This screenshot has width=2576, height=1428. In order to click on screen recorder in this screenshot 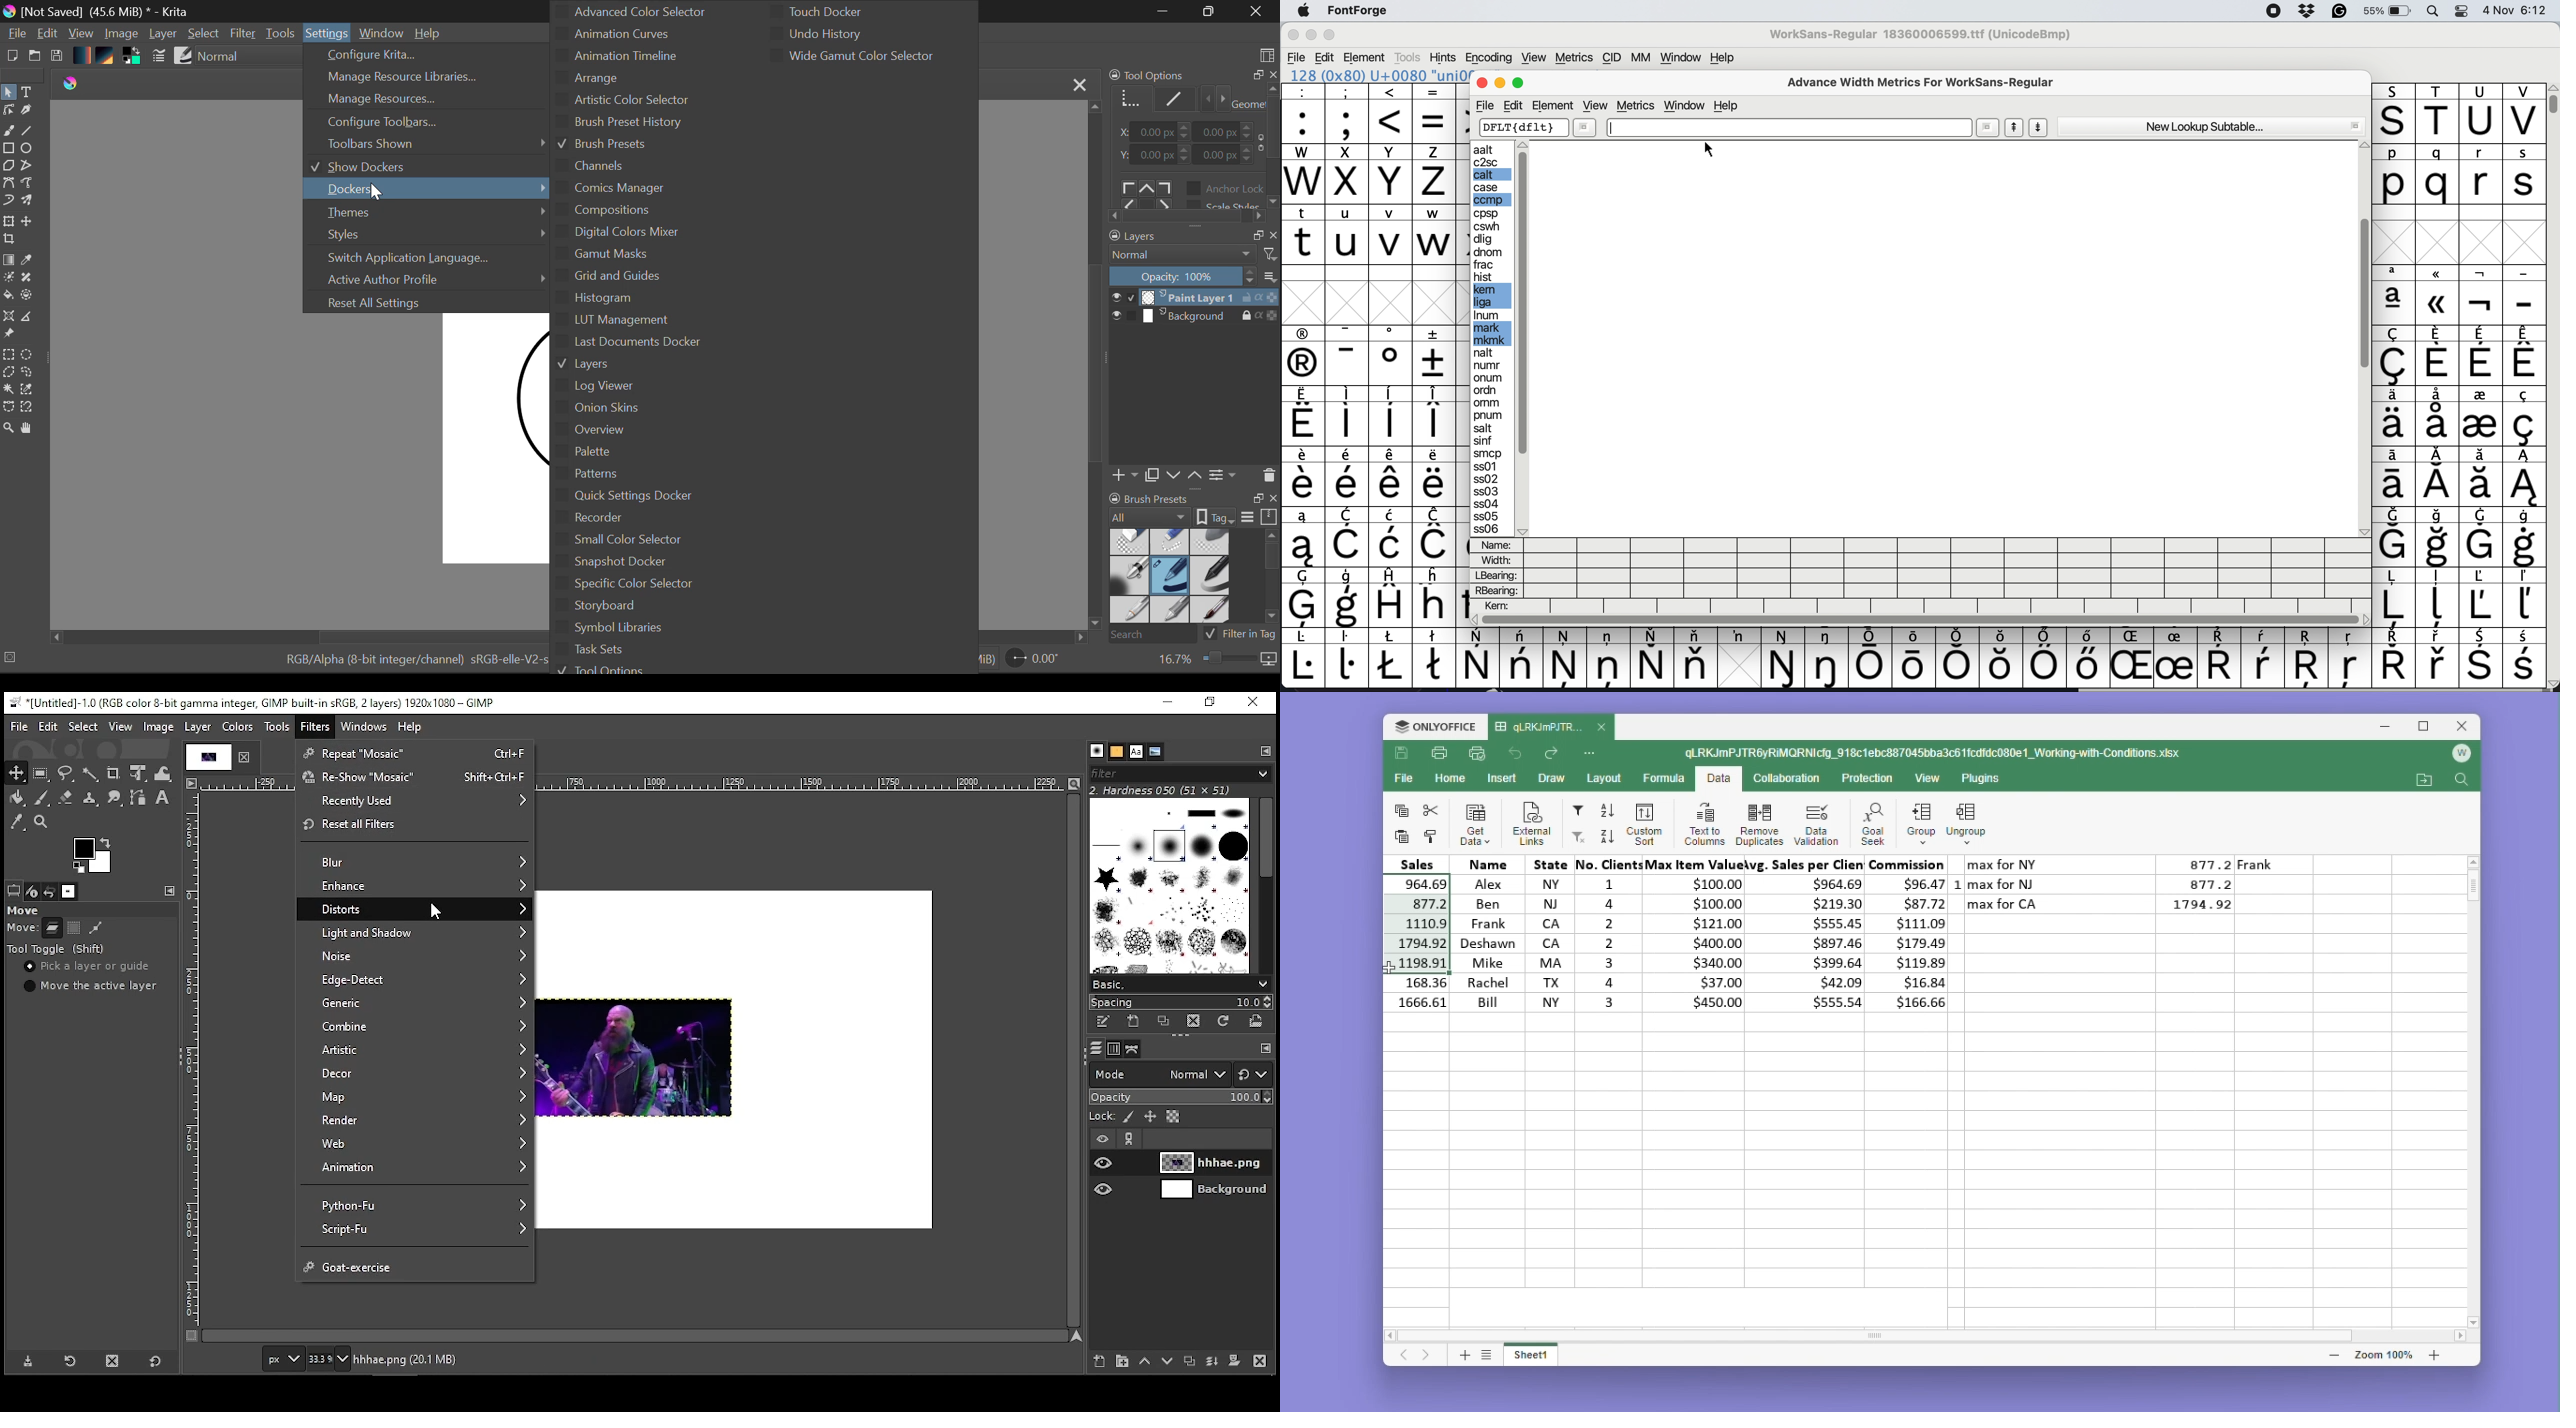, I will do `click(2273, 12)`.